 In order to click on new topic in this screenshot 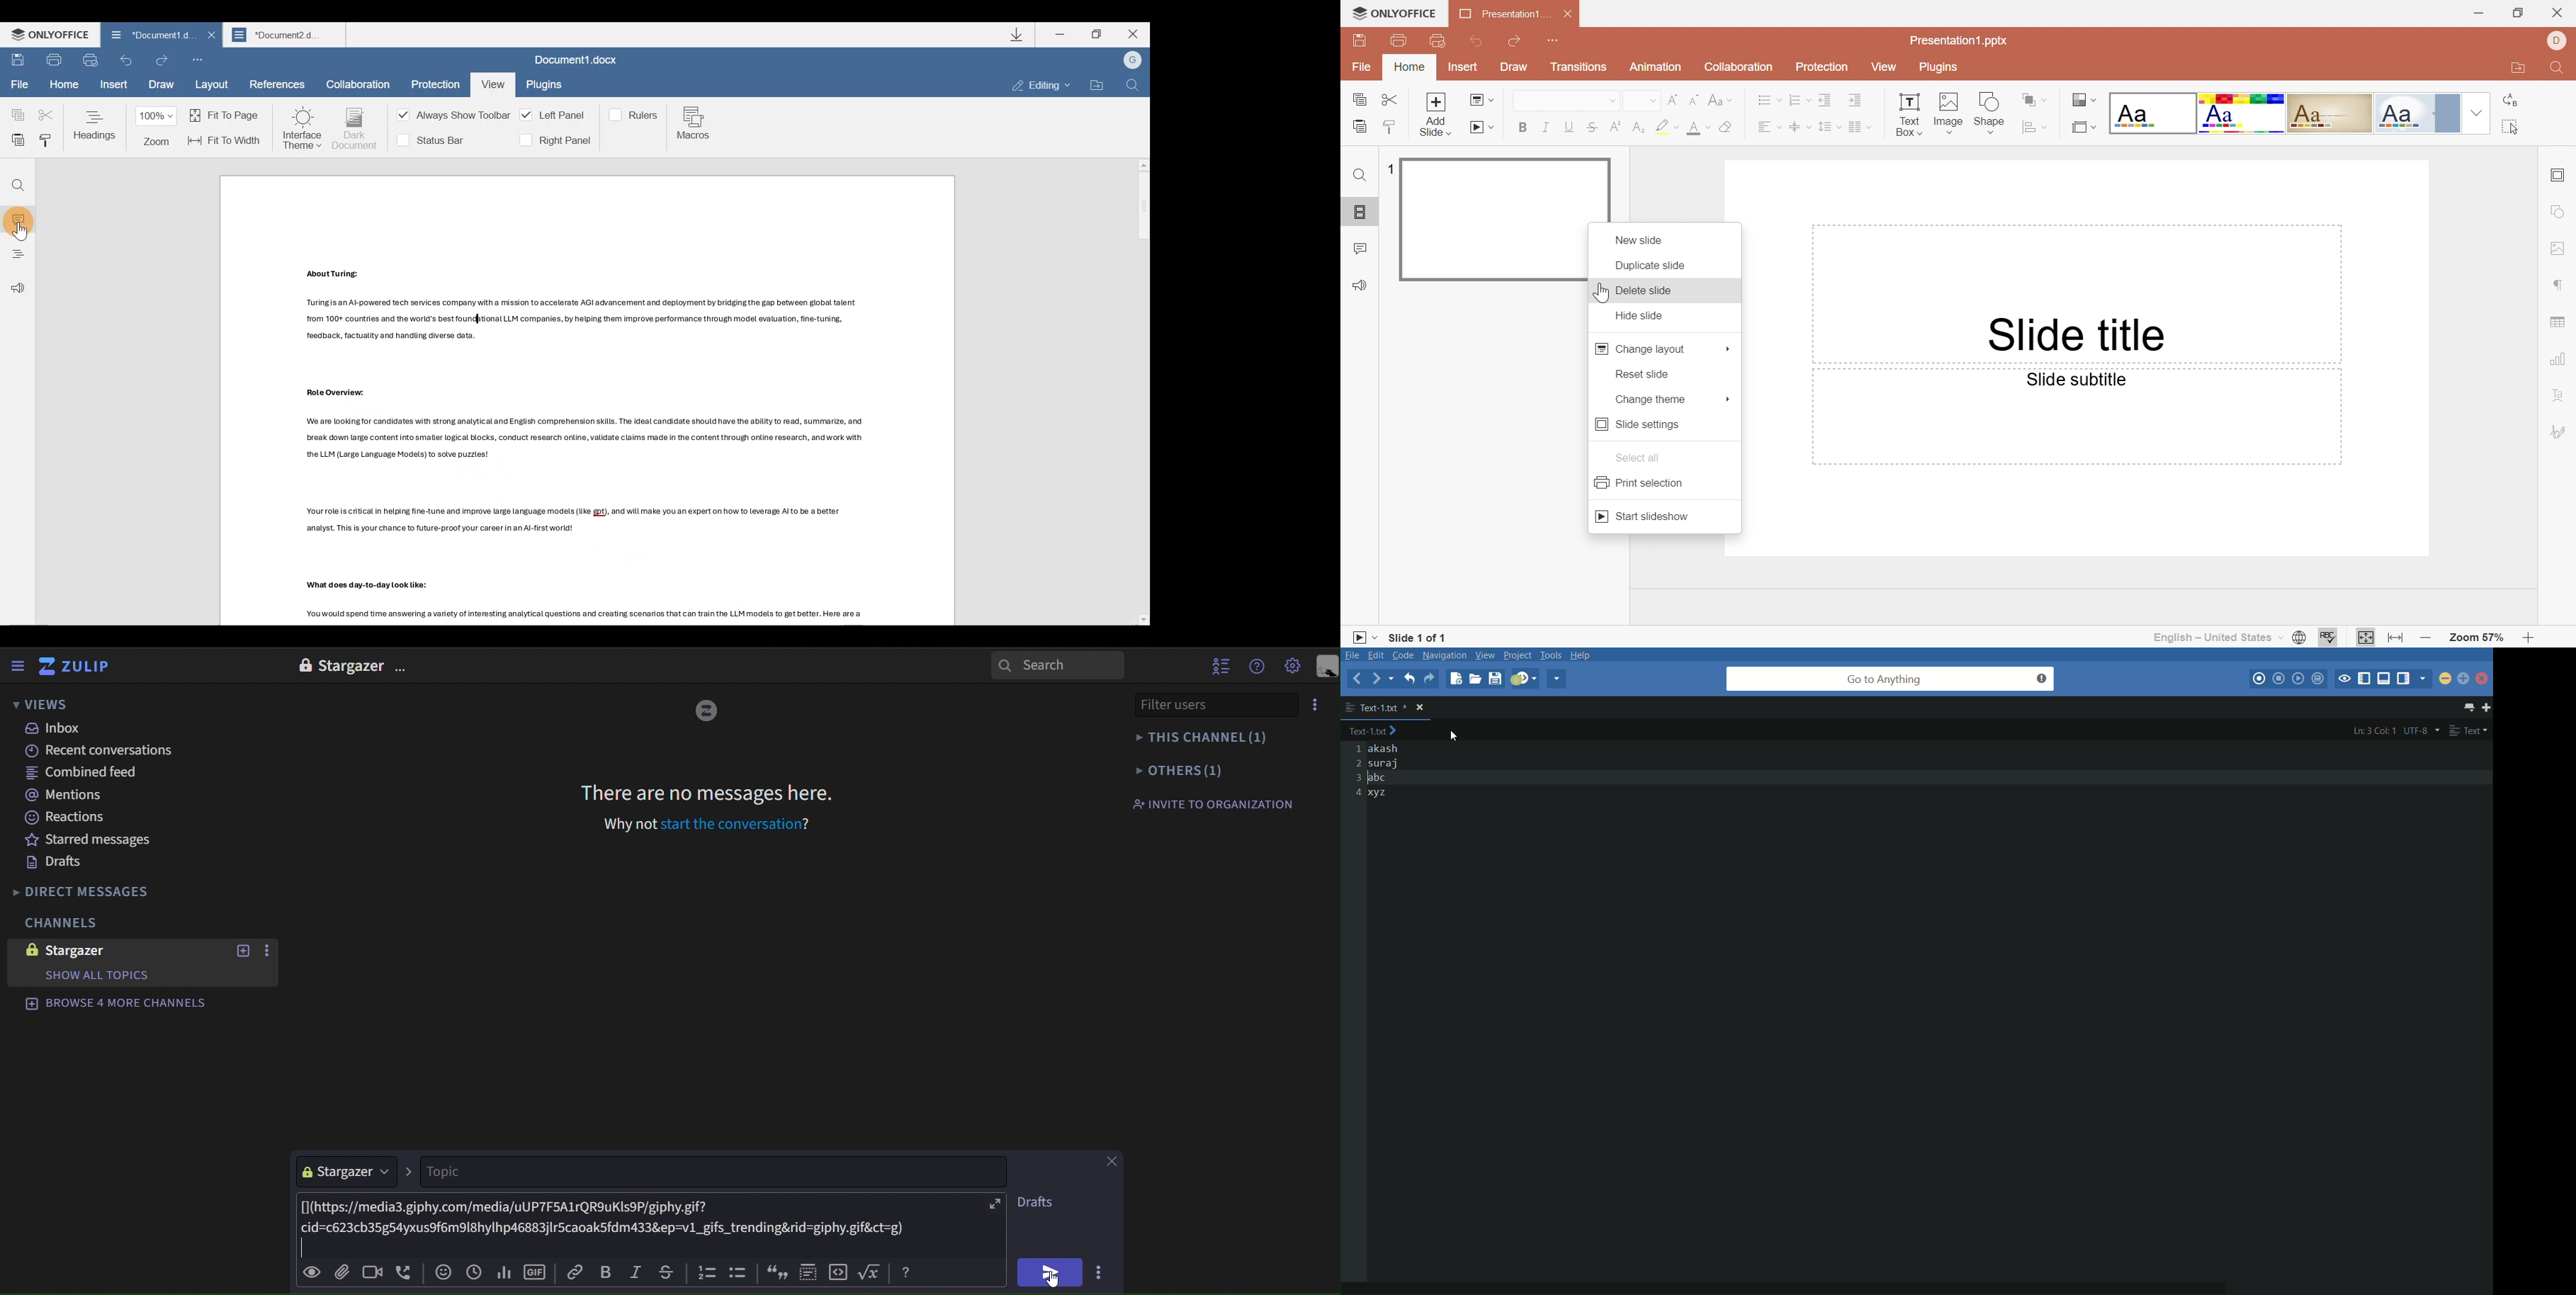, I will do `click(242, 951)`.